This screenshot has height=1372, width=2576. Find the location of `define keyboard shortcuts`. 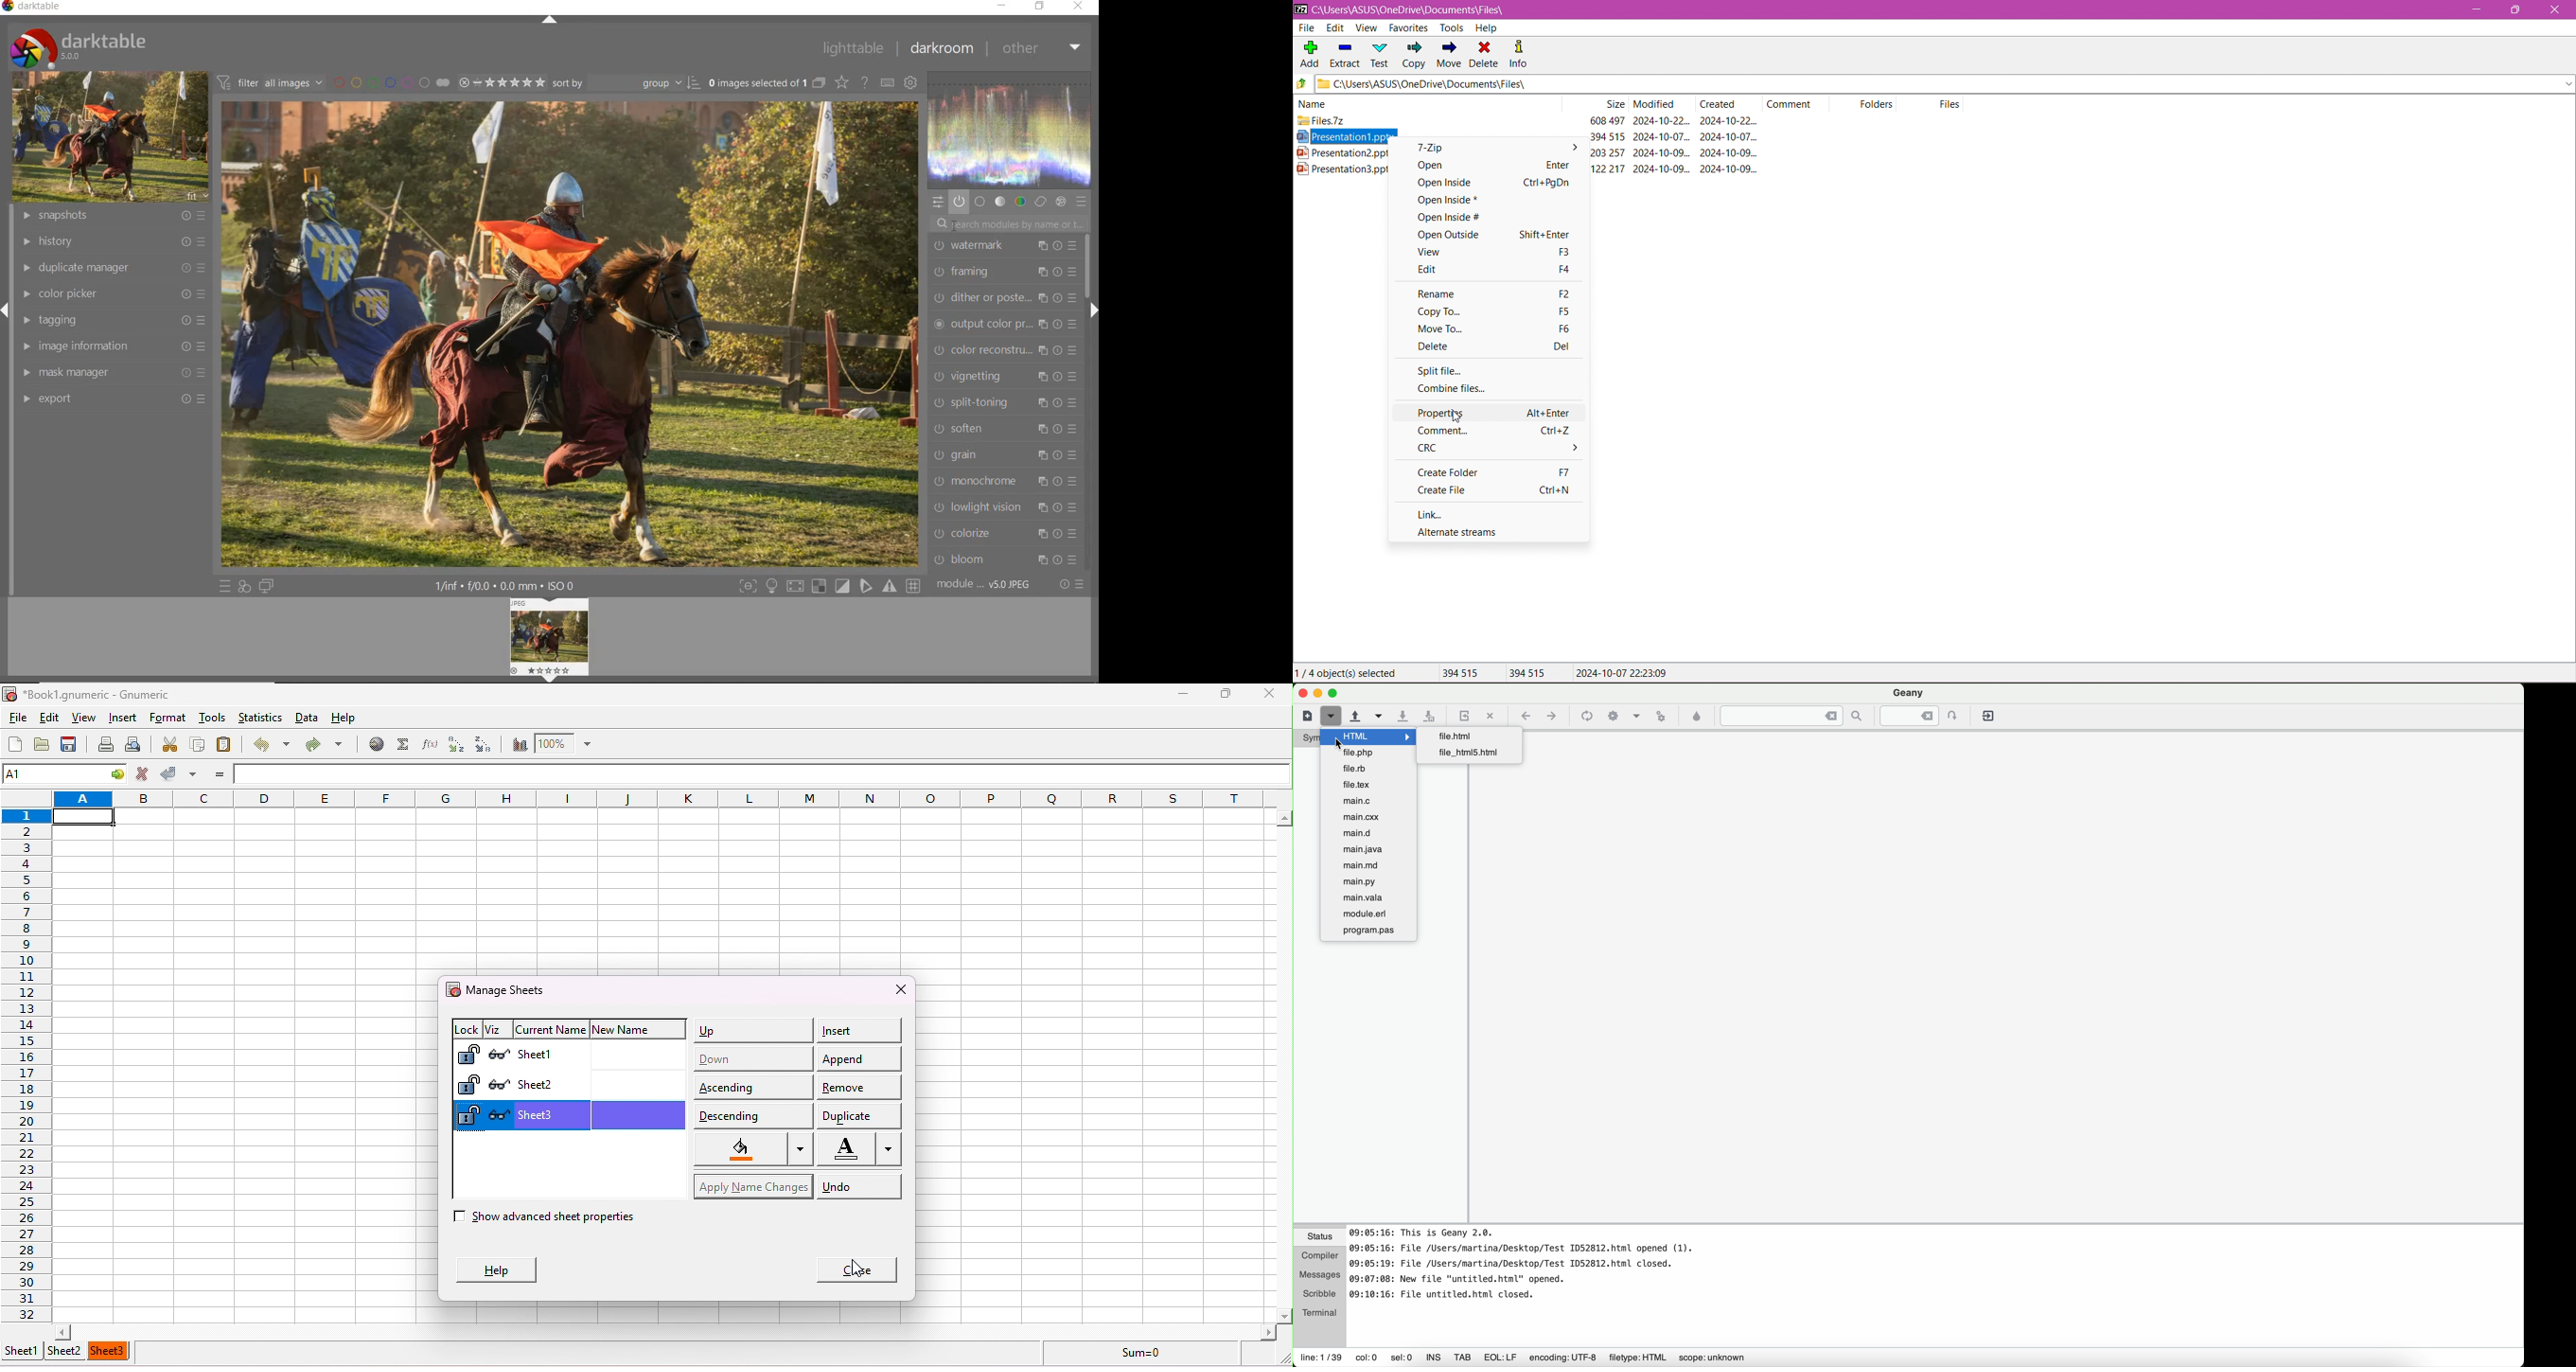

define keyboard shortcuts is located at coordinates (887, 82).